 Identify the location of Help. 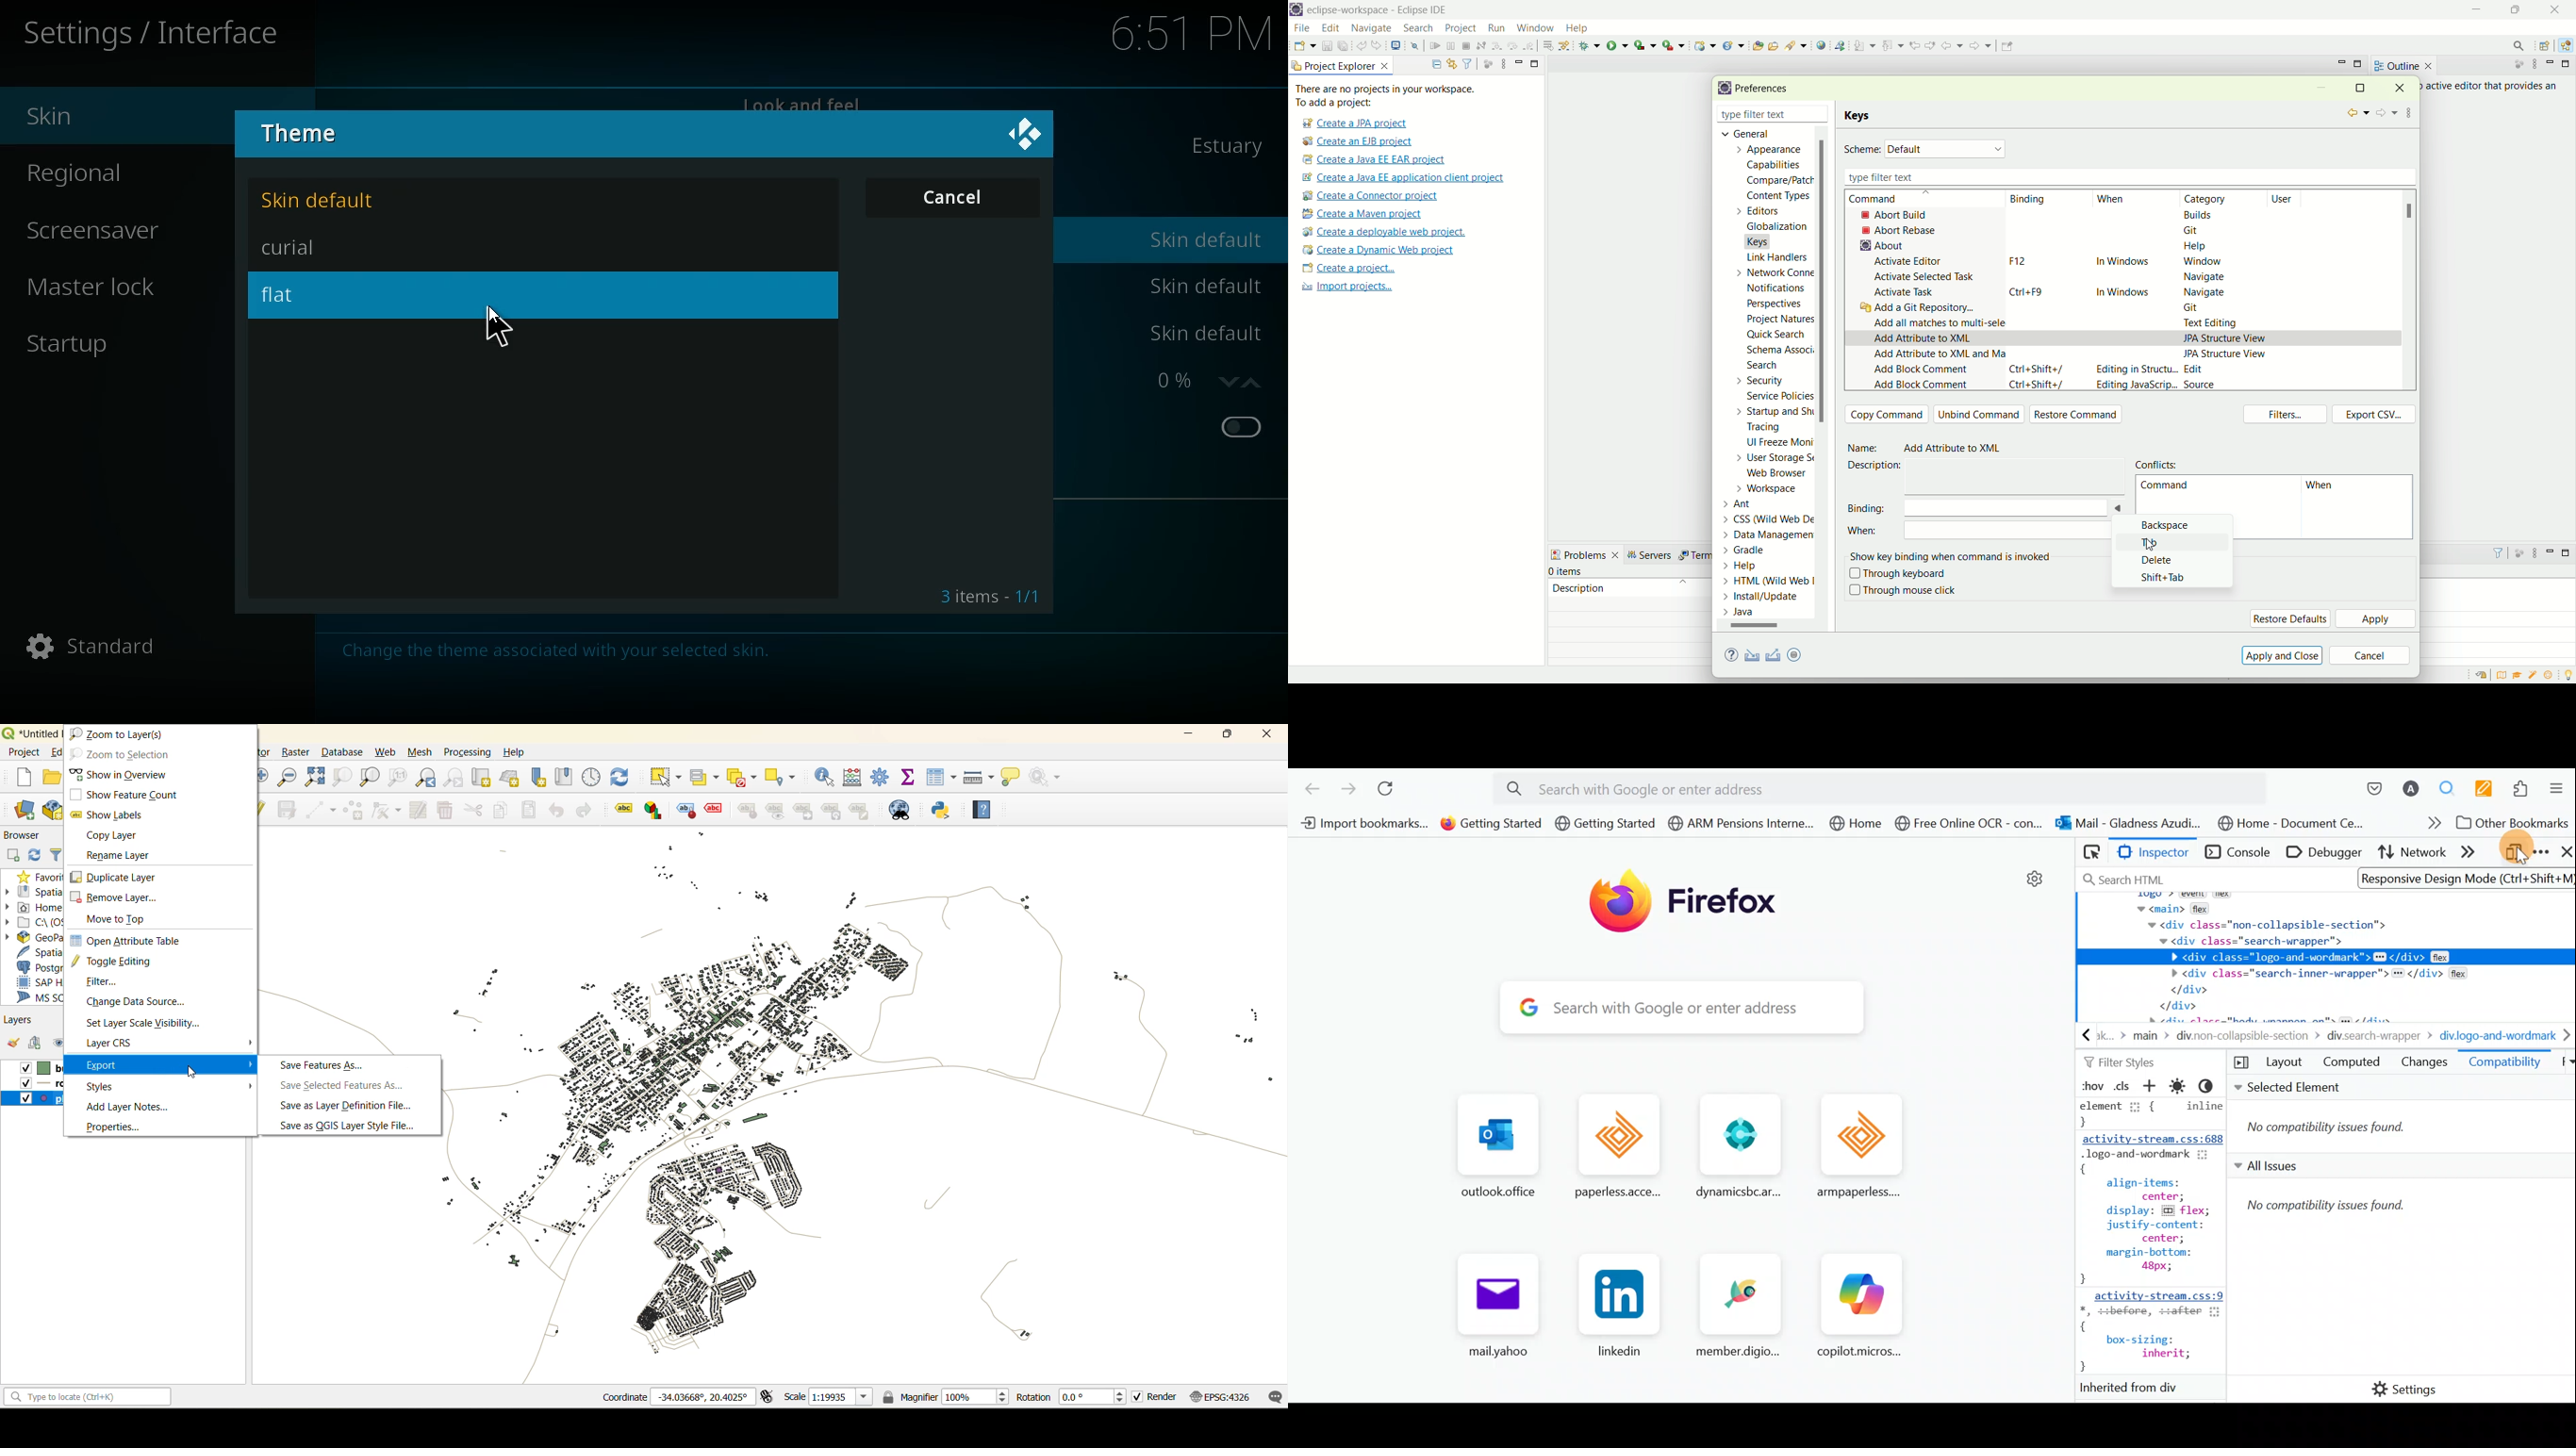
(1754, 567).